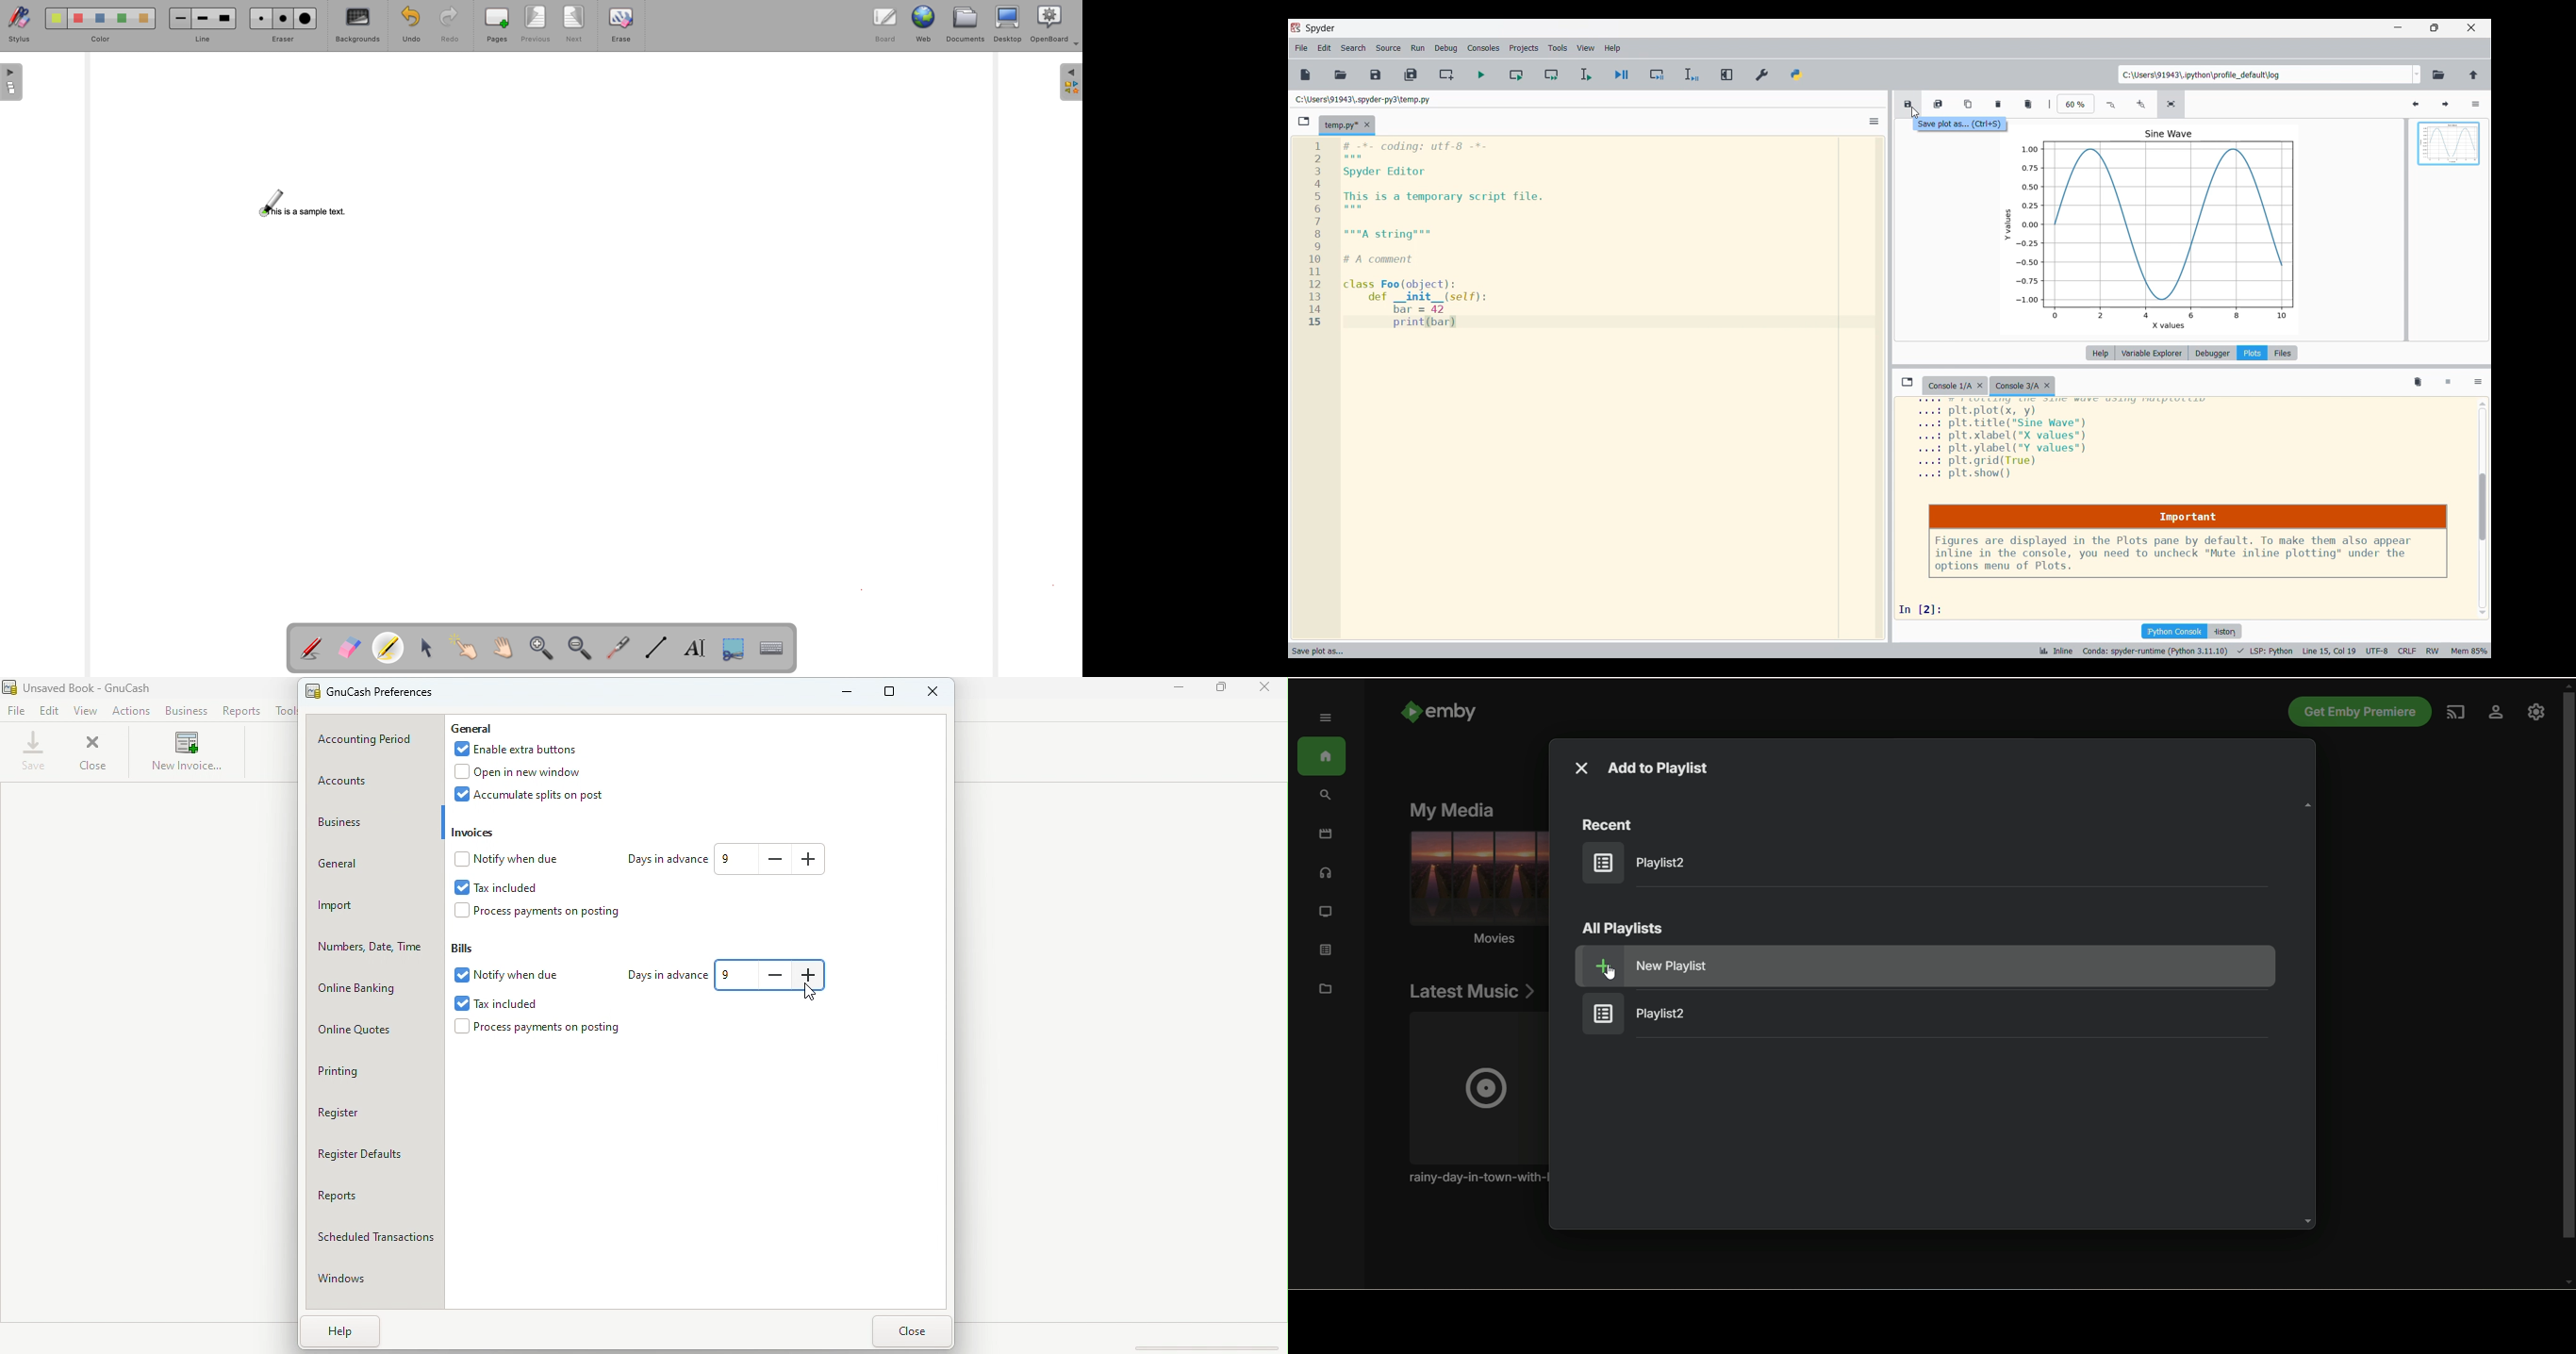  What do you see at coordinates (1573, 235) in the screenshot?
I see `editor pane` at bounding box center [1573, 235].